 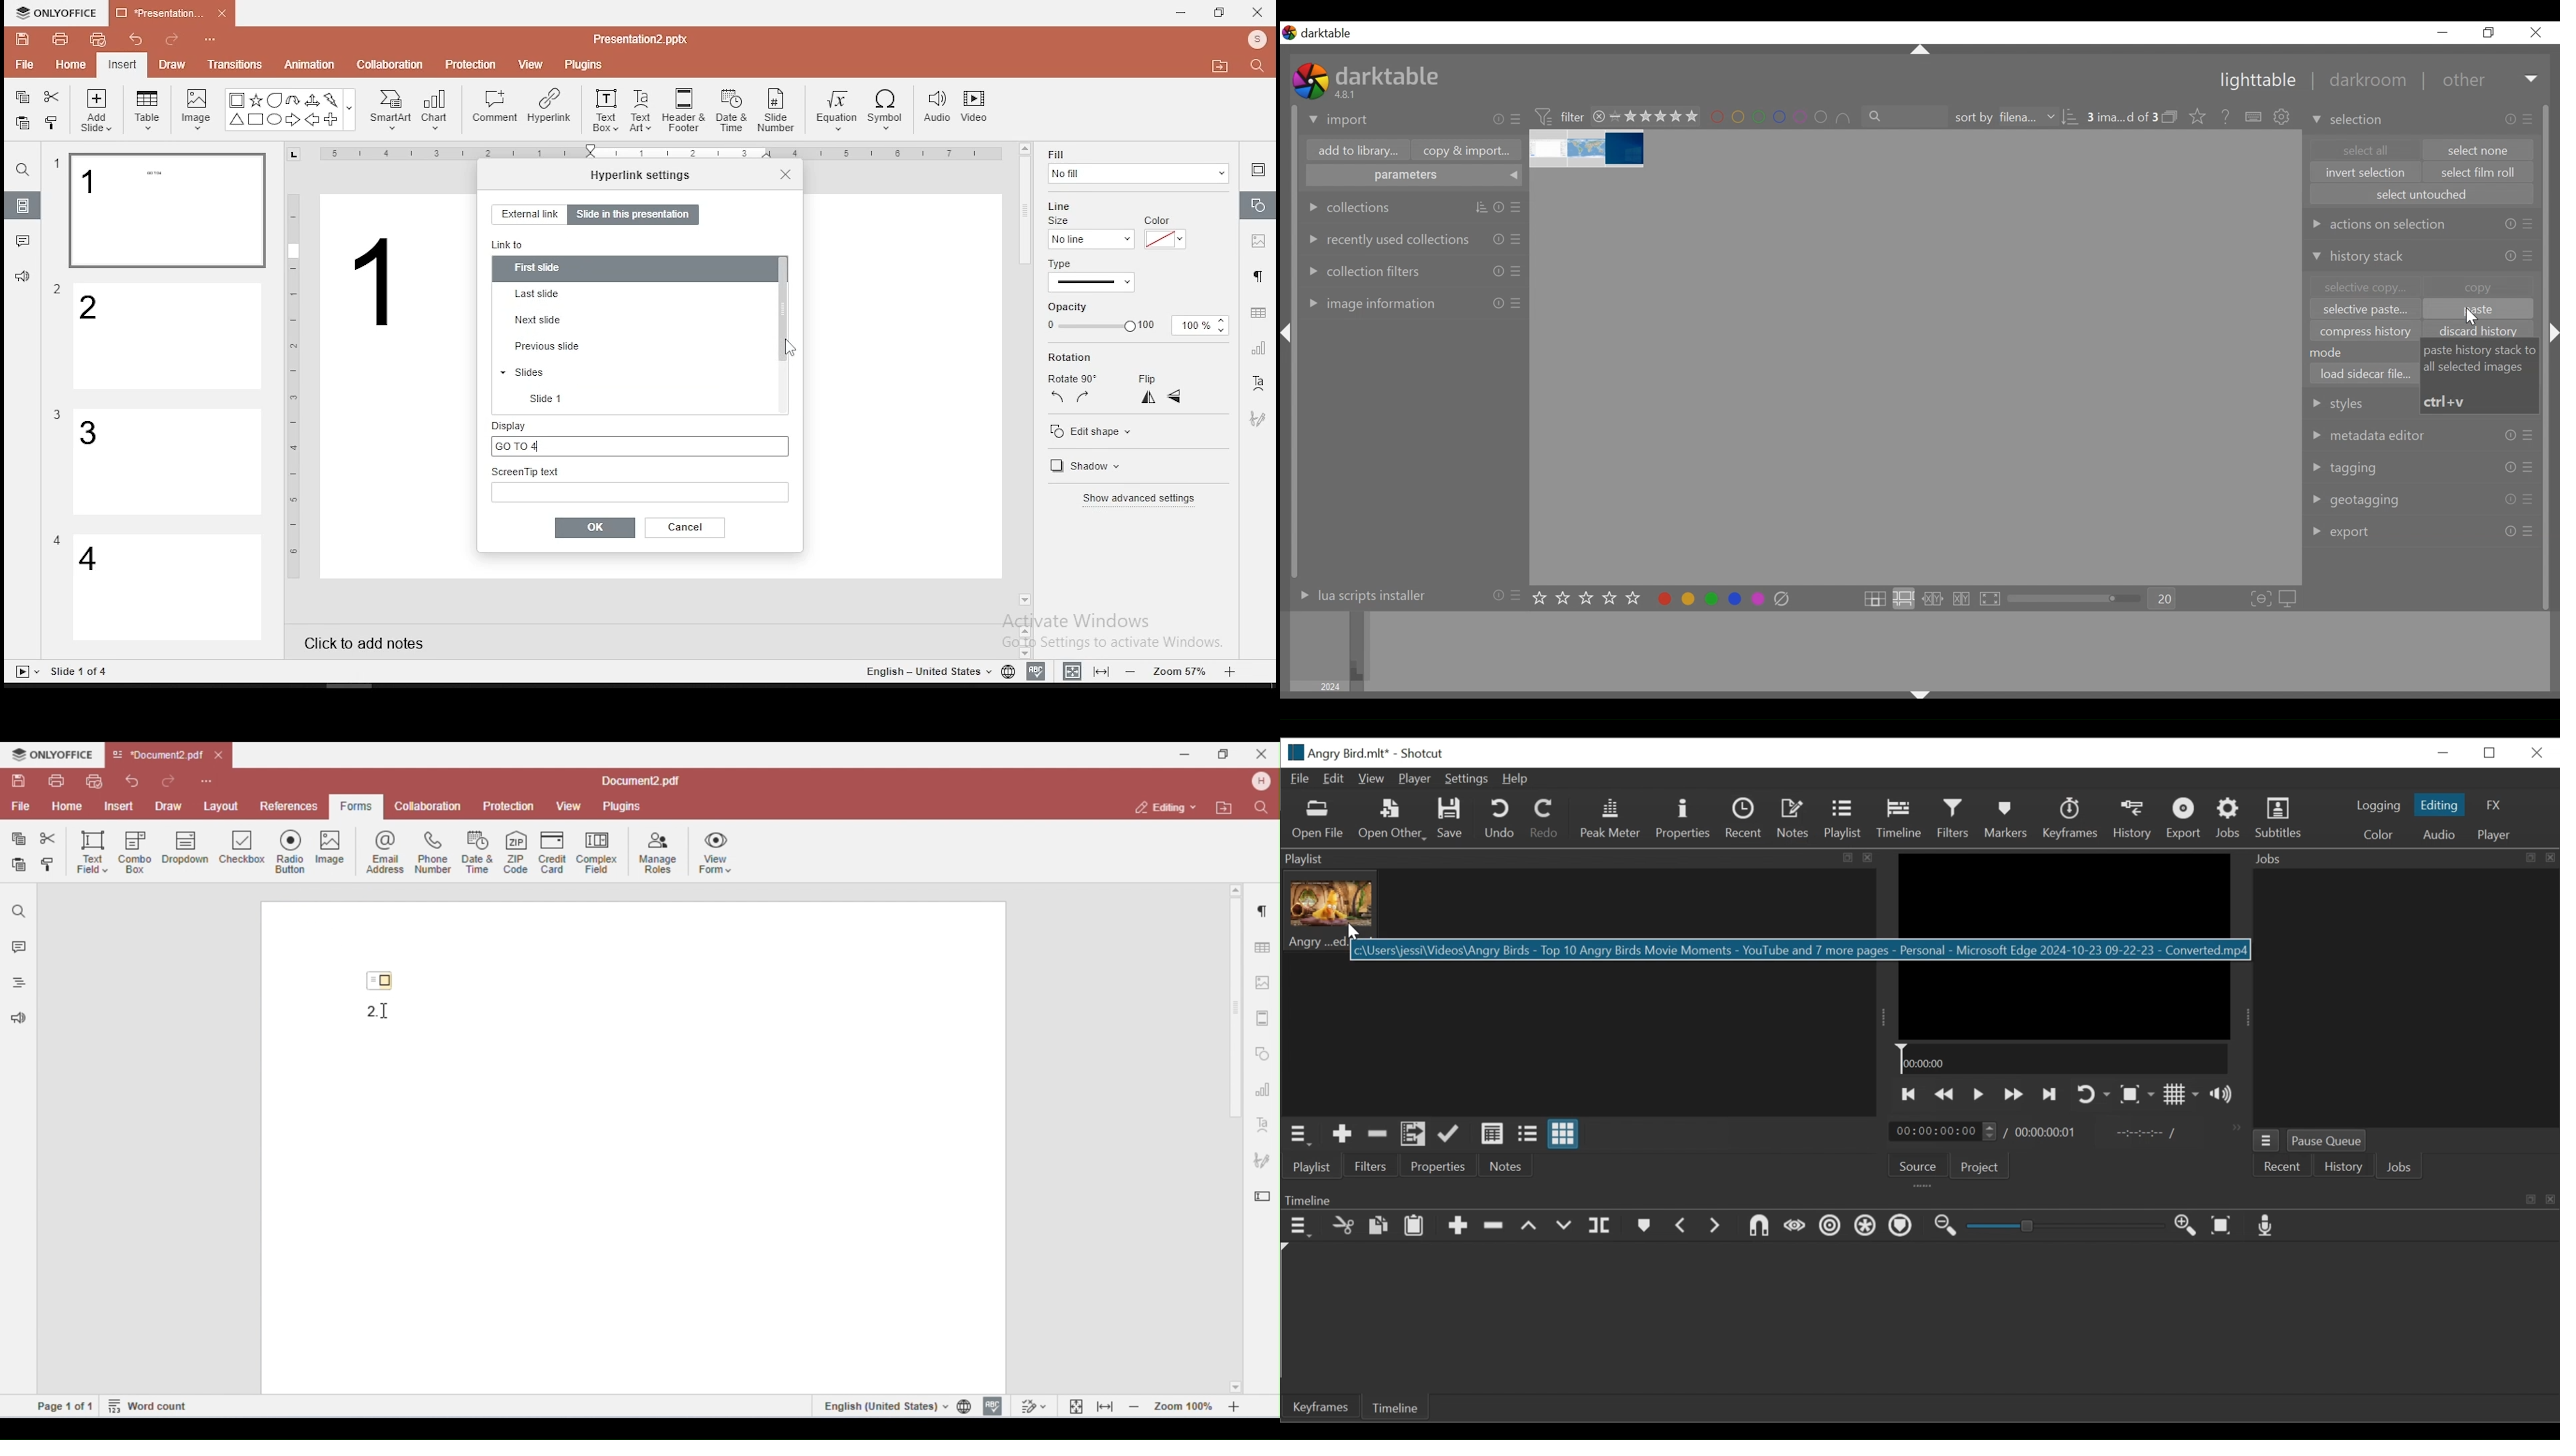 What do you see at coordinates (2195, 115) in the screenshot?
I see `click to change the type of overlays` at bounding box center [2195, 115].